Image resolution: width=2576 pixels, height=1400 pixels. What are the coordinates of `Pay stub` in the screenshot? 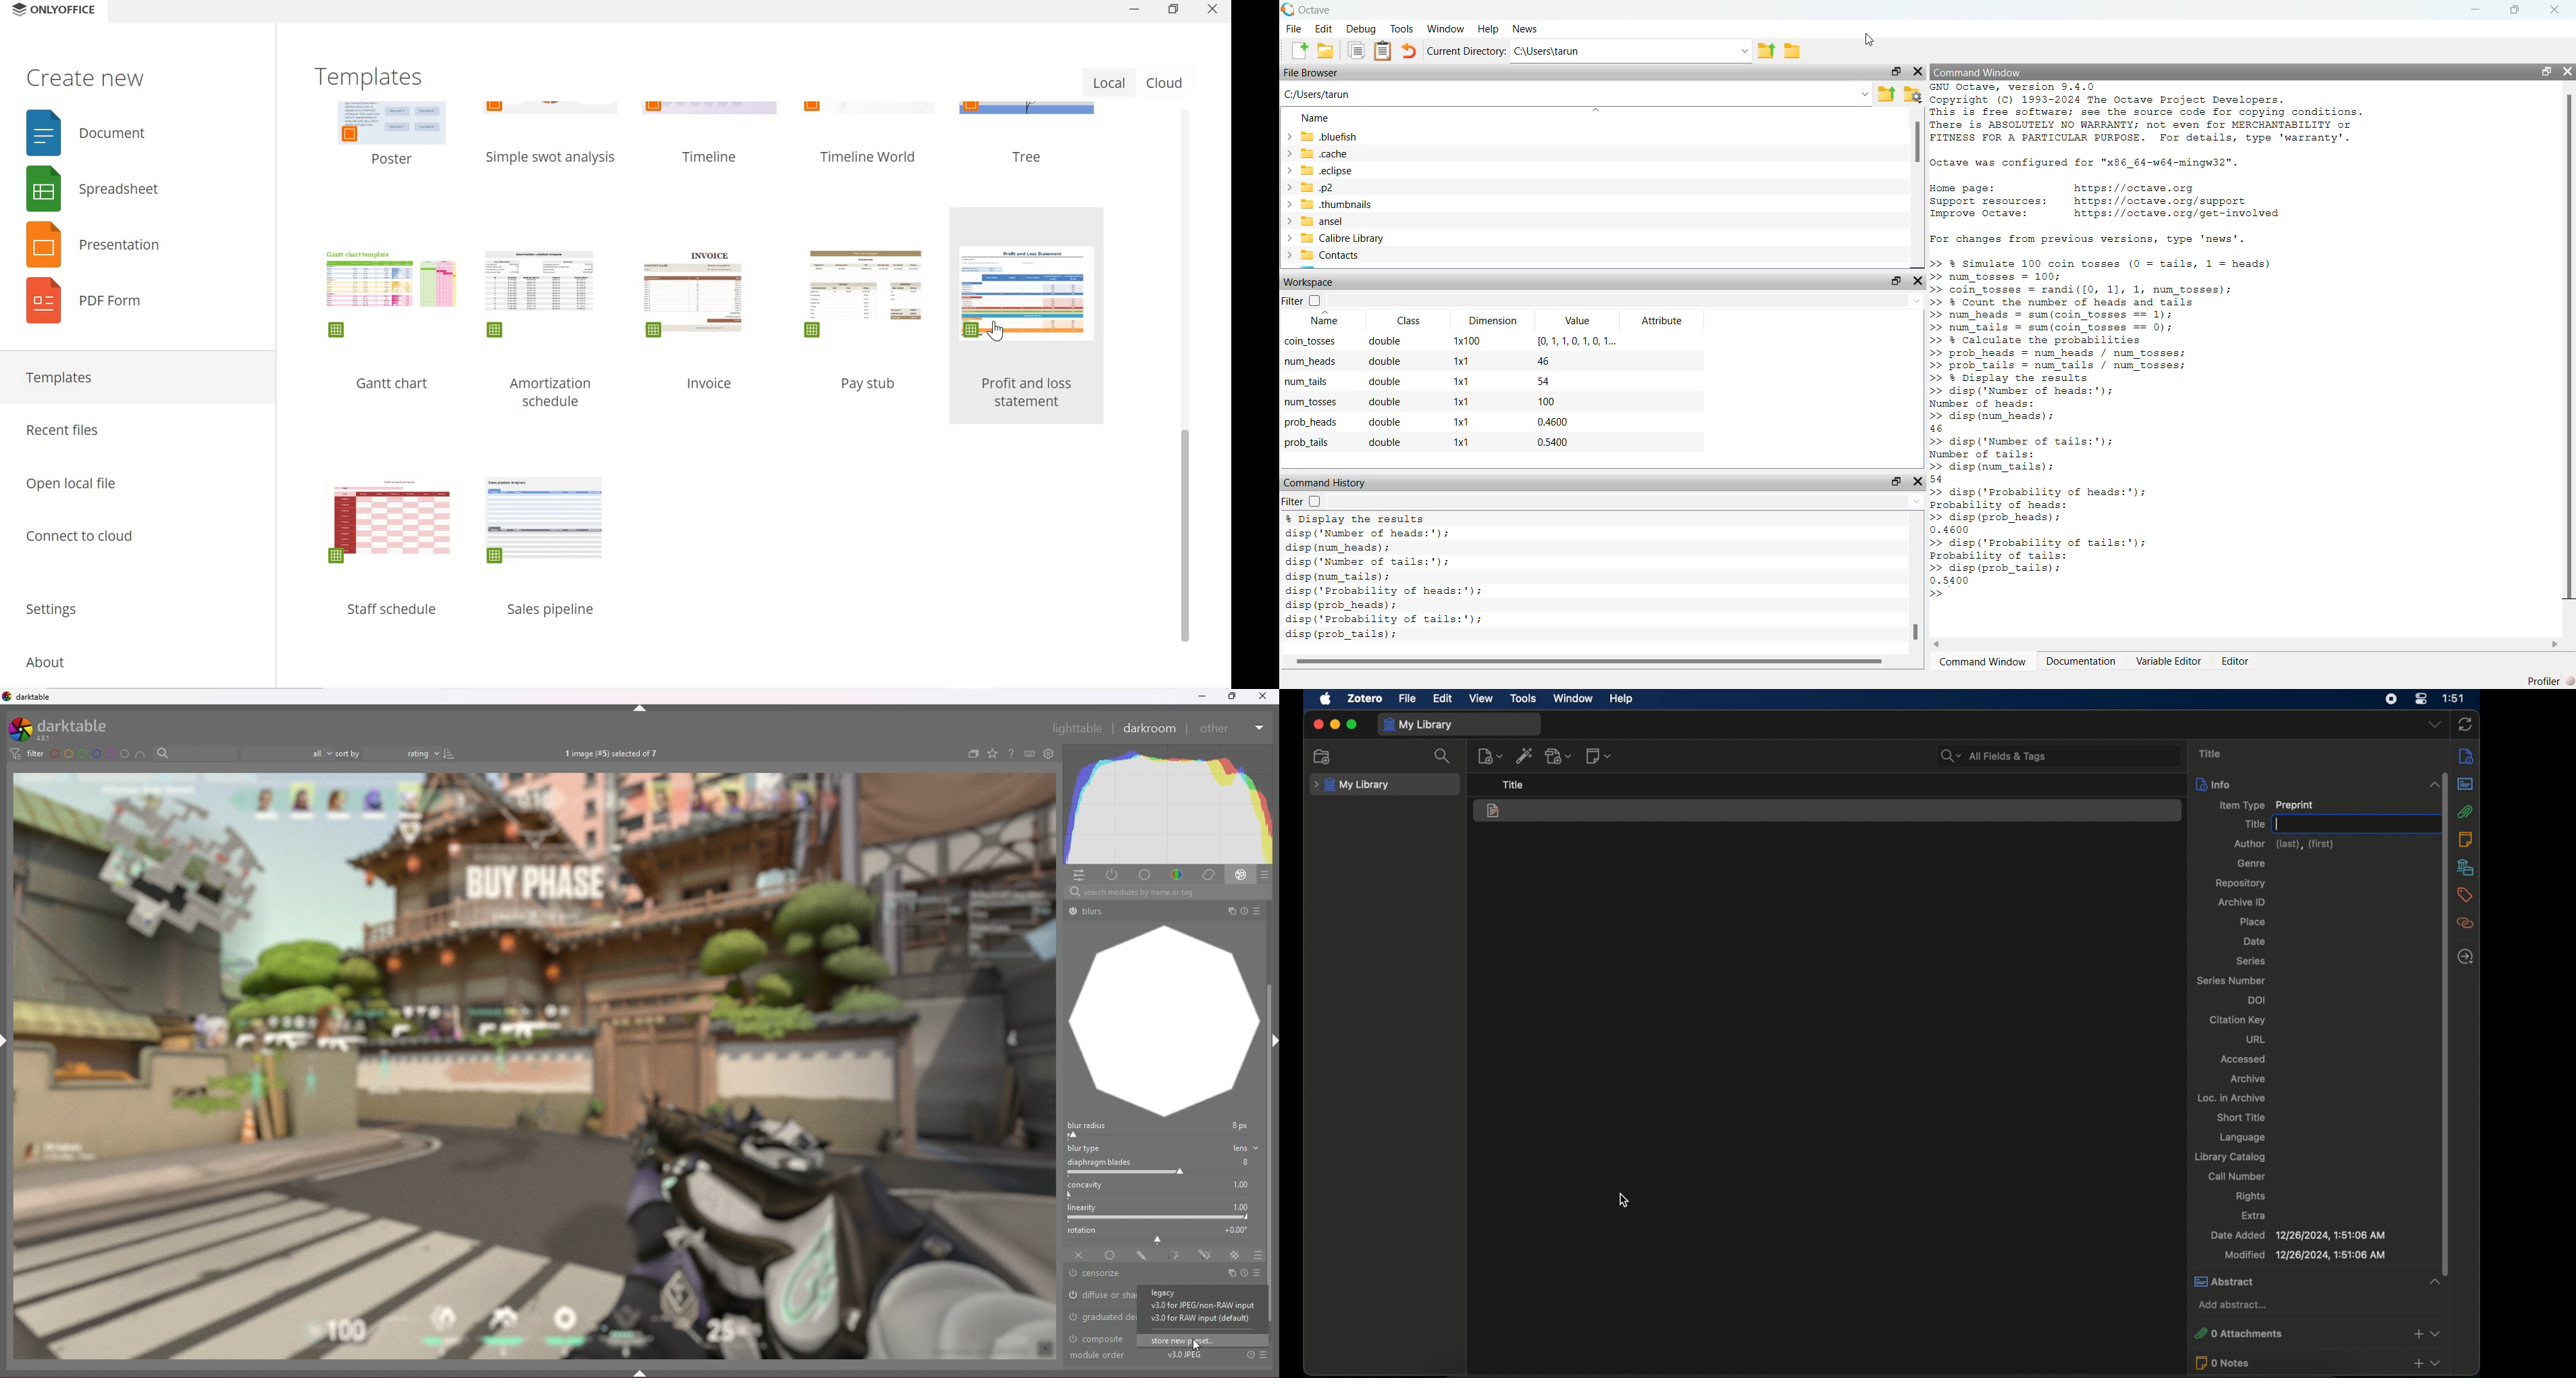 It's located at (869, 384).